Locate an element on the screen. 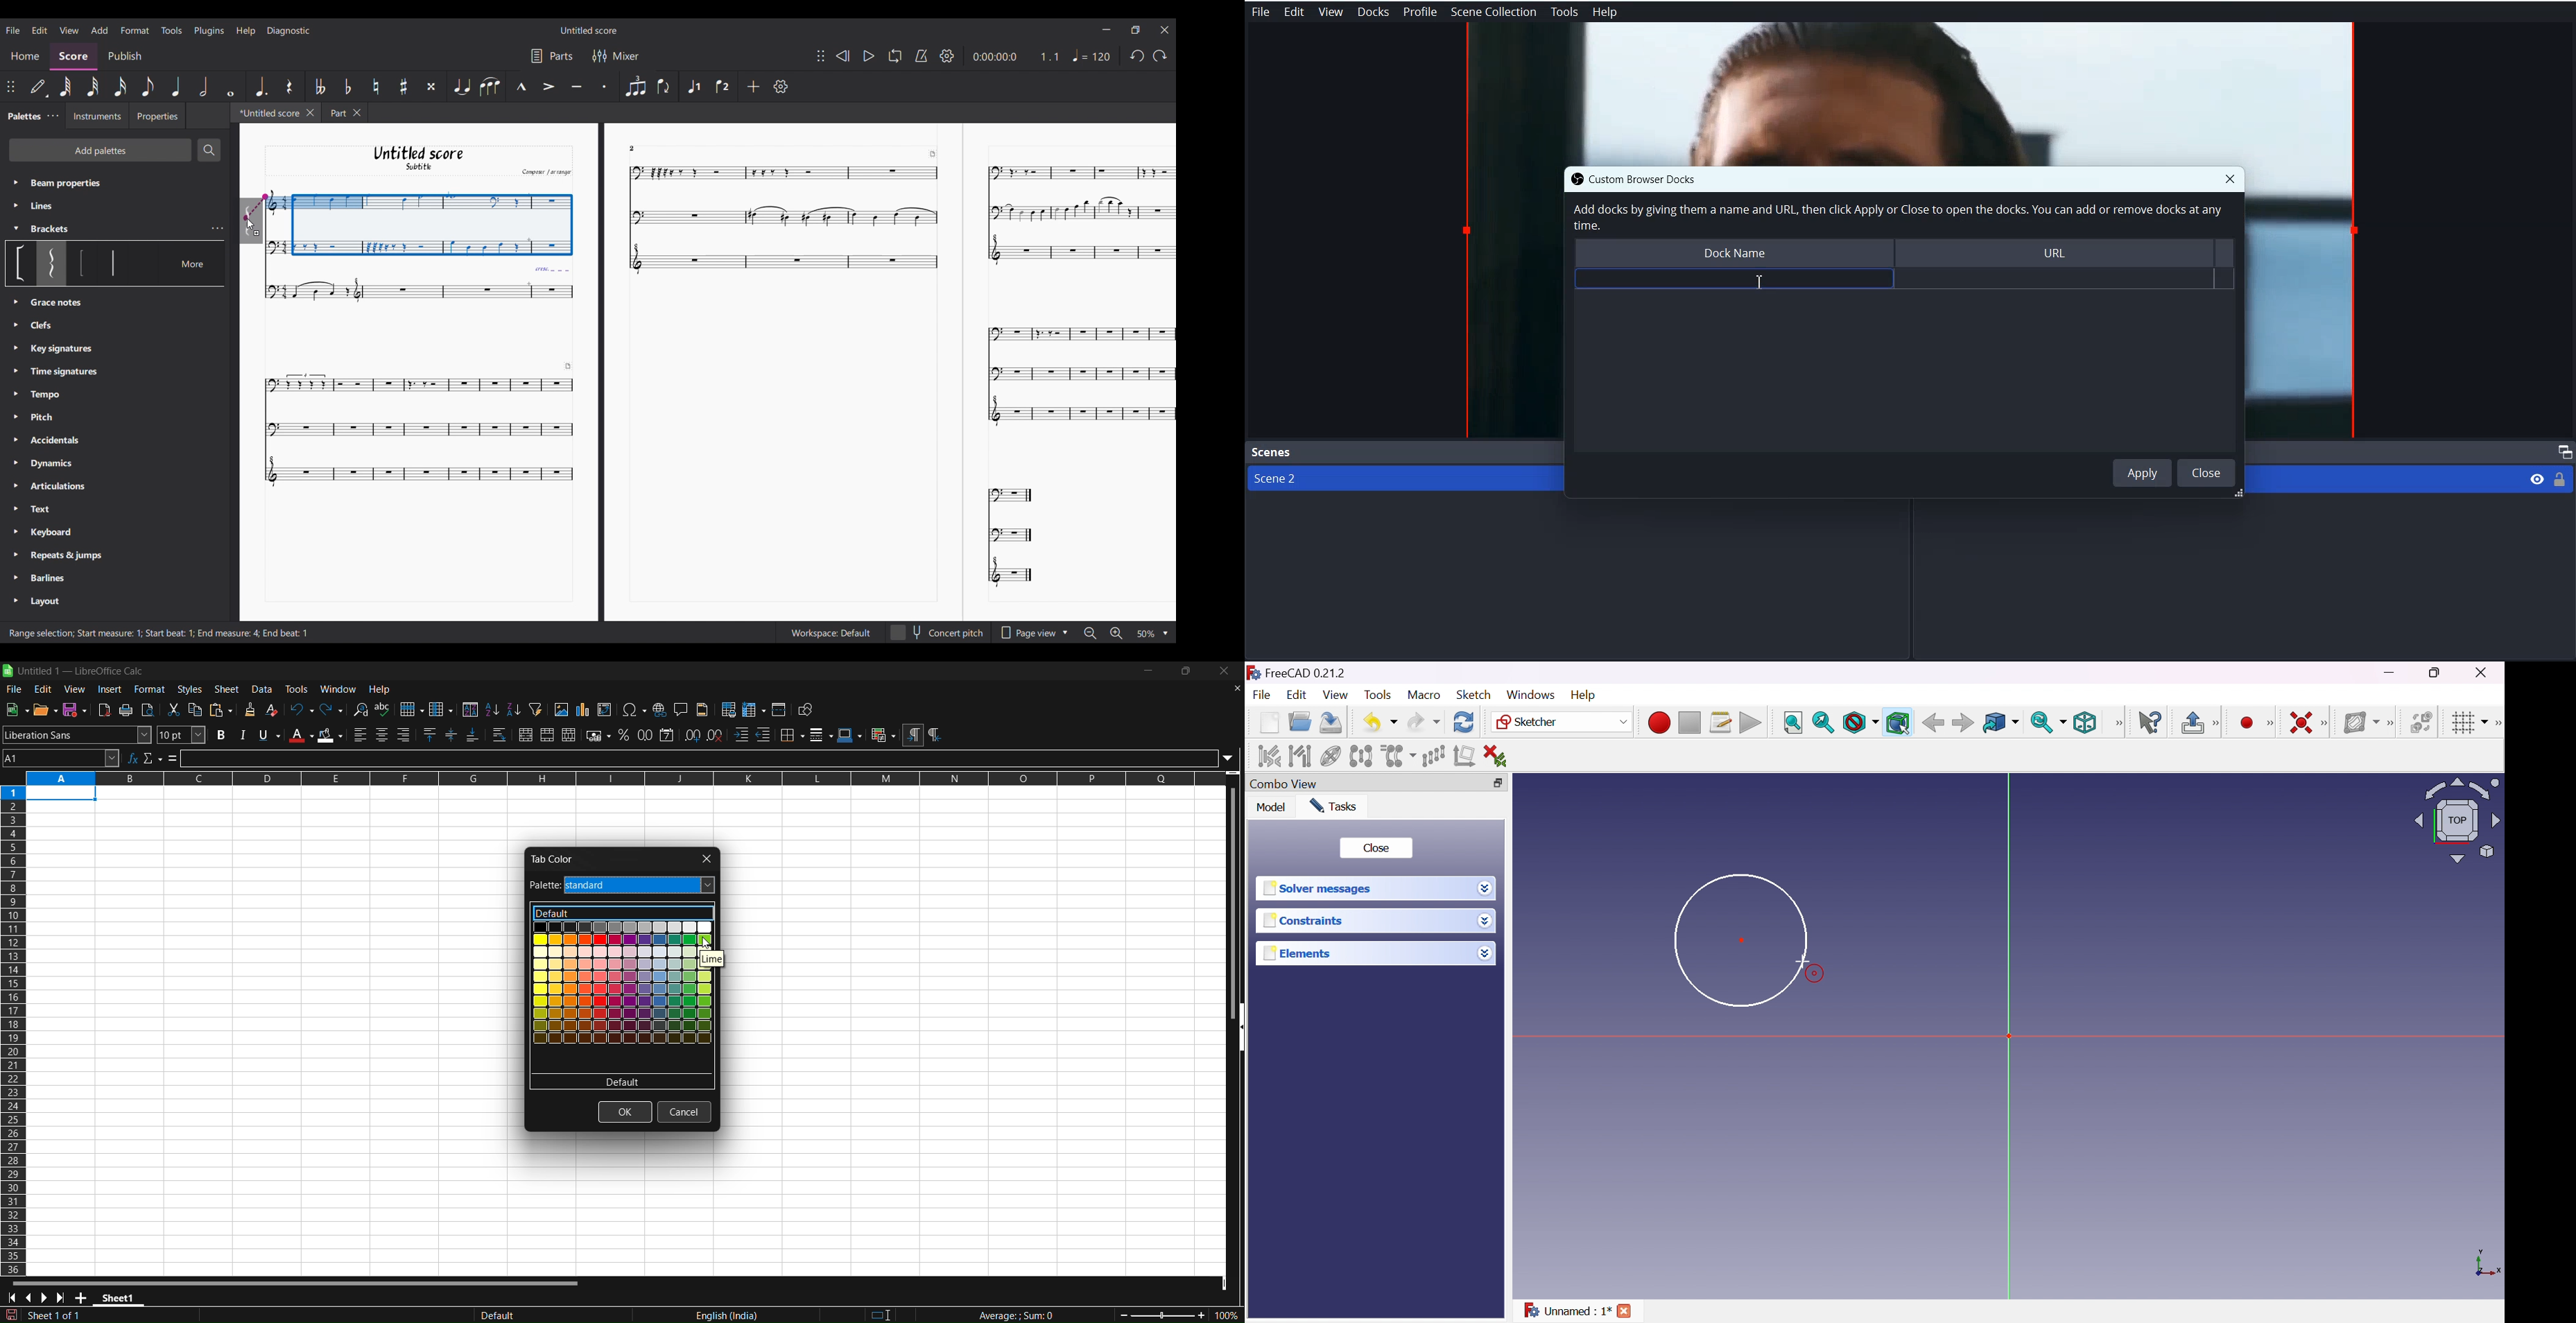  Tie is located at coordinates (461, 86).